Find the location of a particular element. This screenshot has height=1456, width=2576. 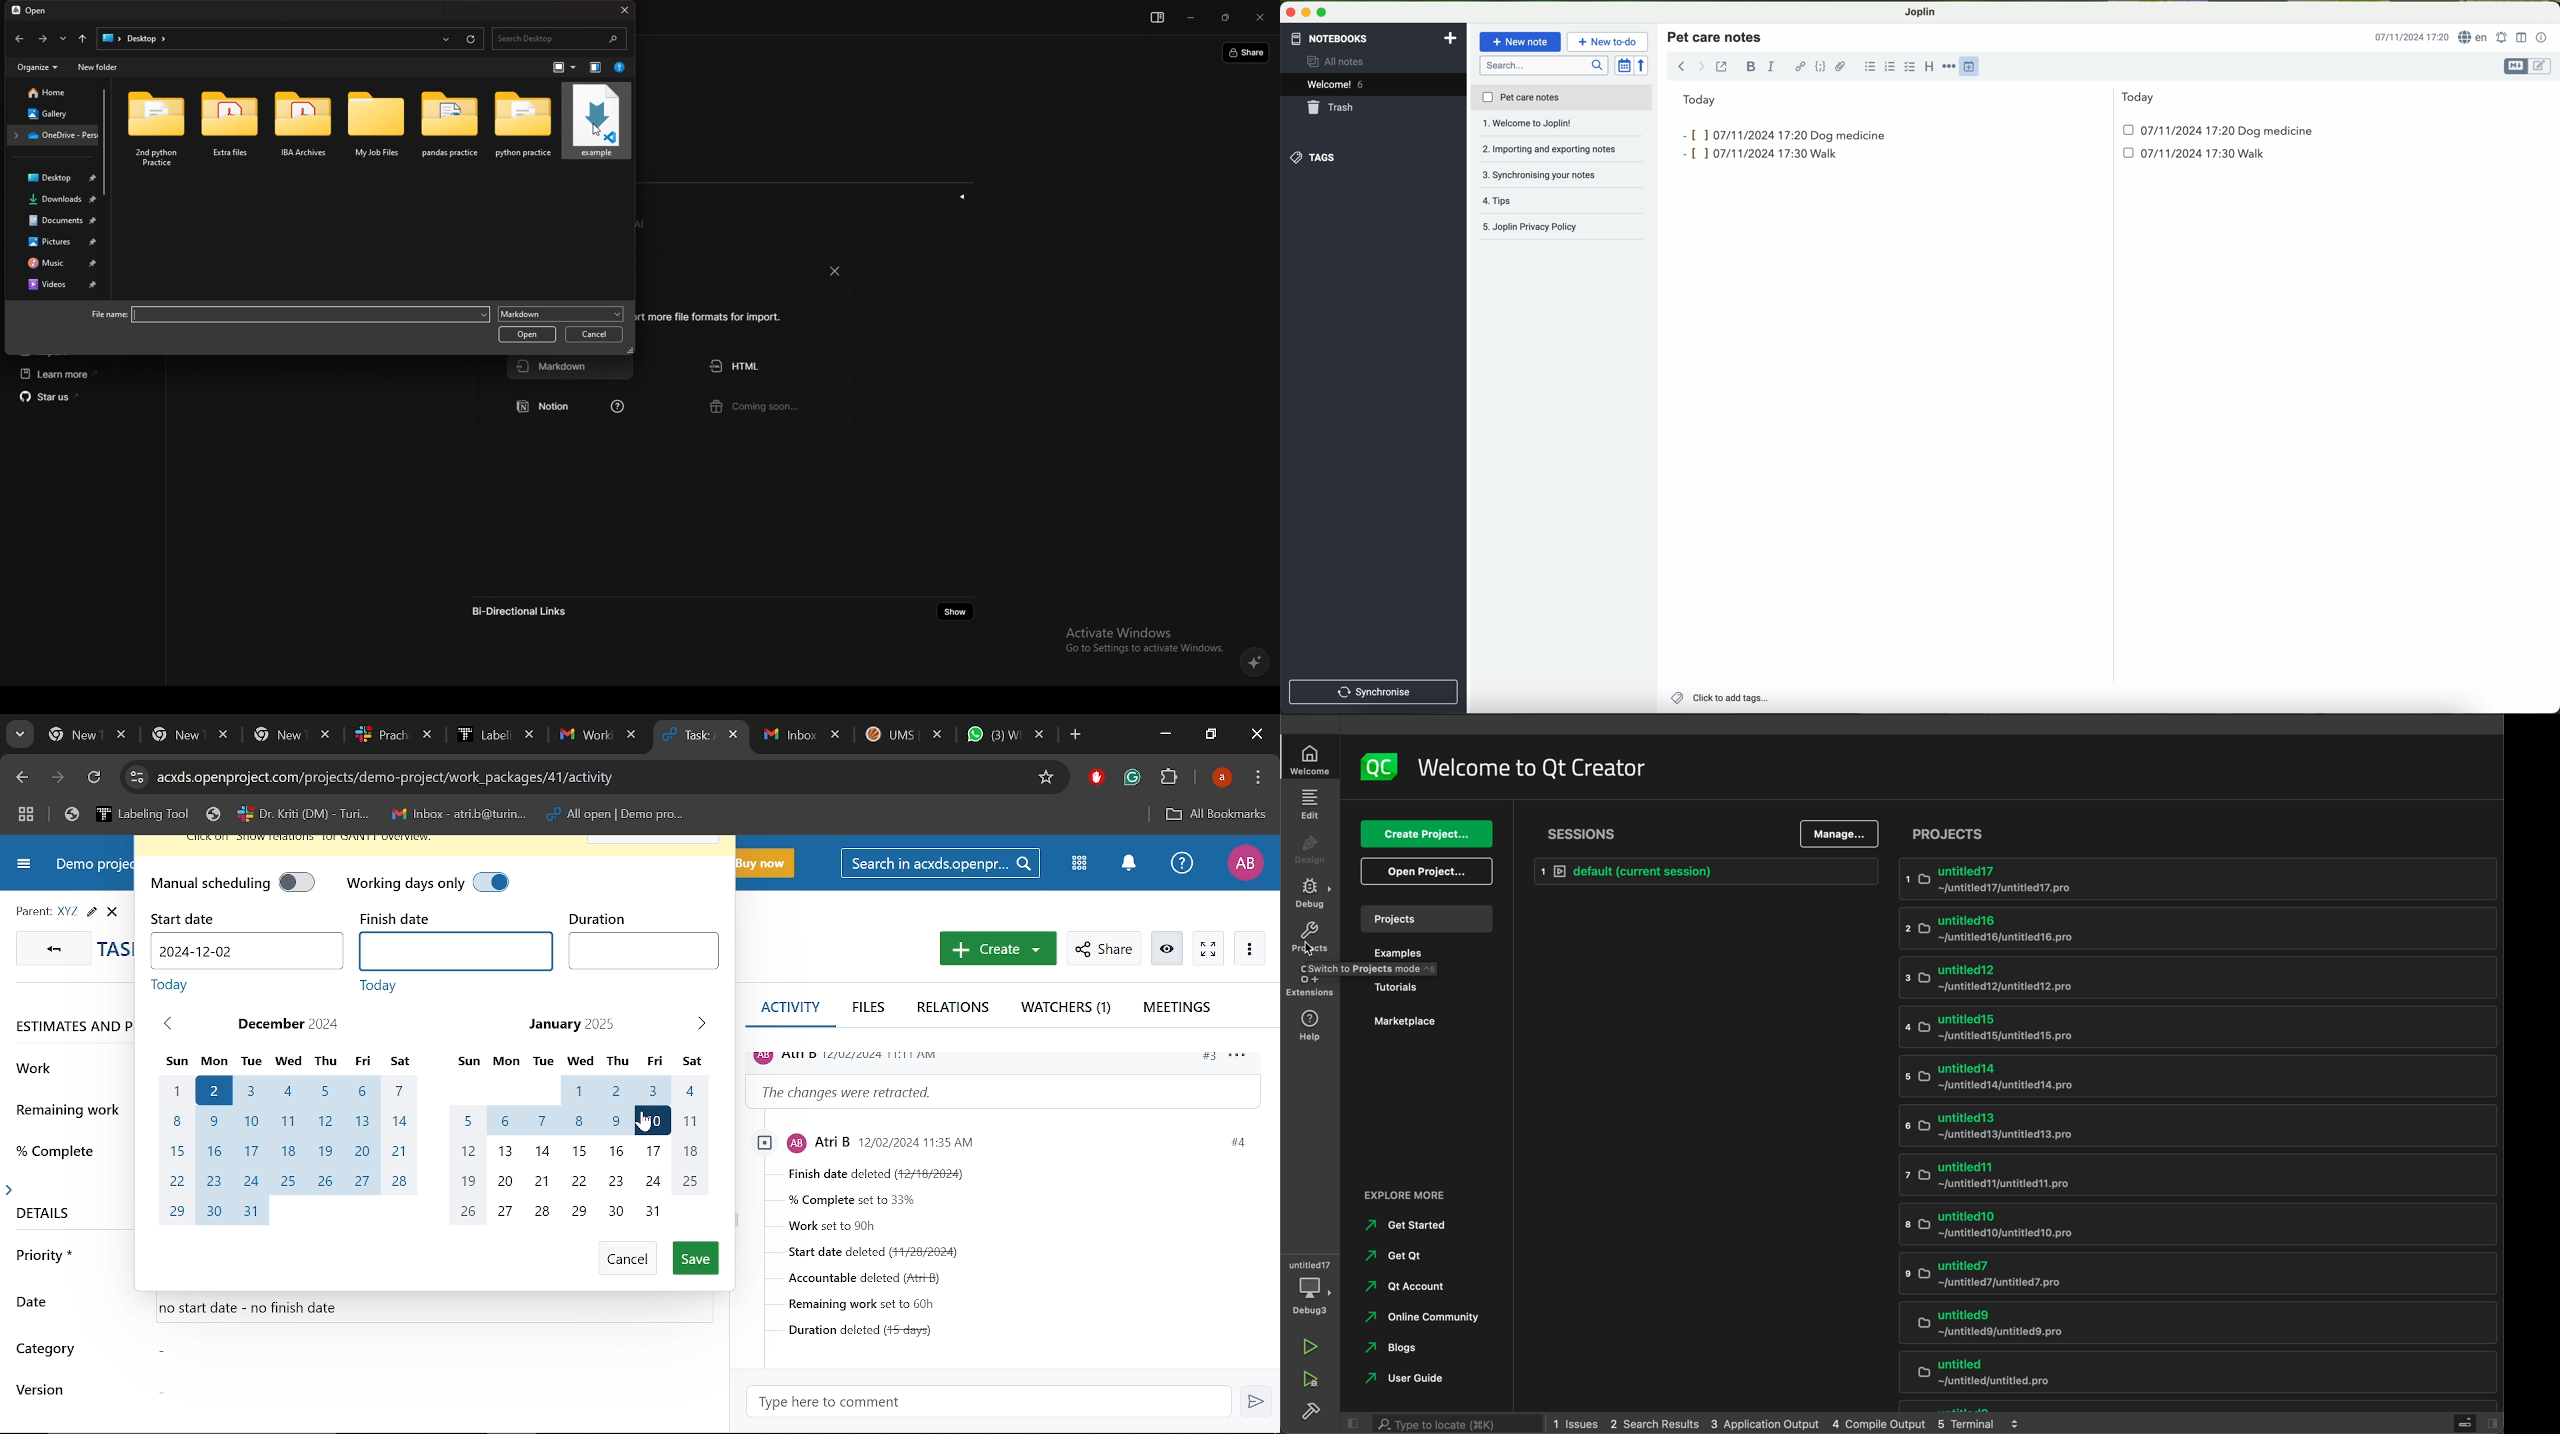

user guide is located at coordinates (1429, 1379).